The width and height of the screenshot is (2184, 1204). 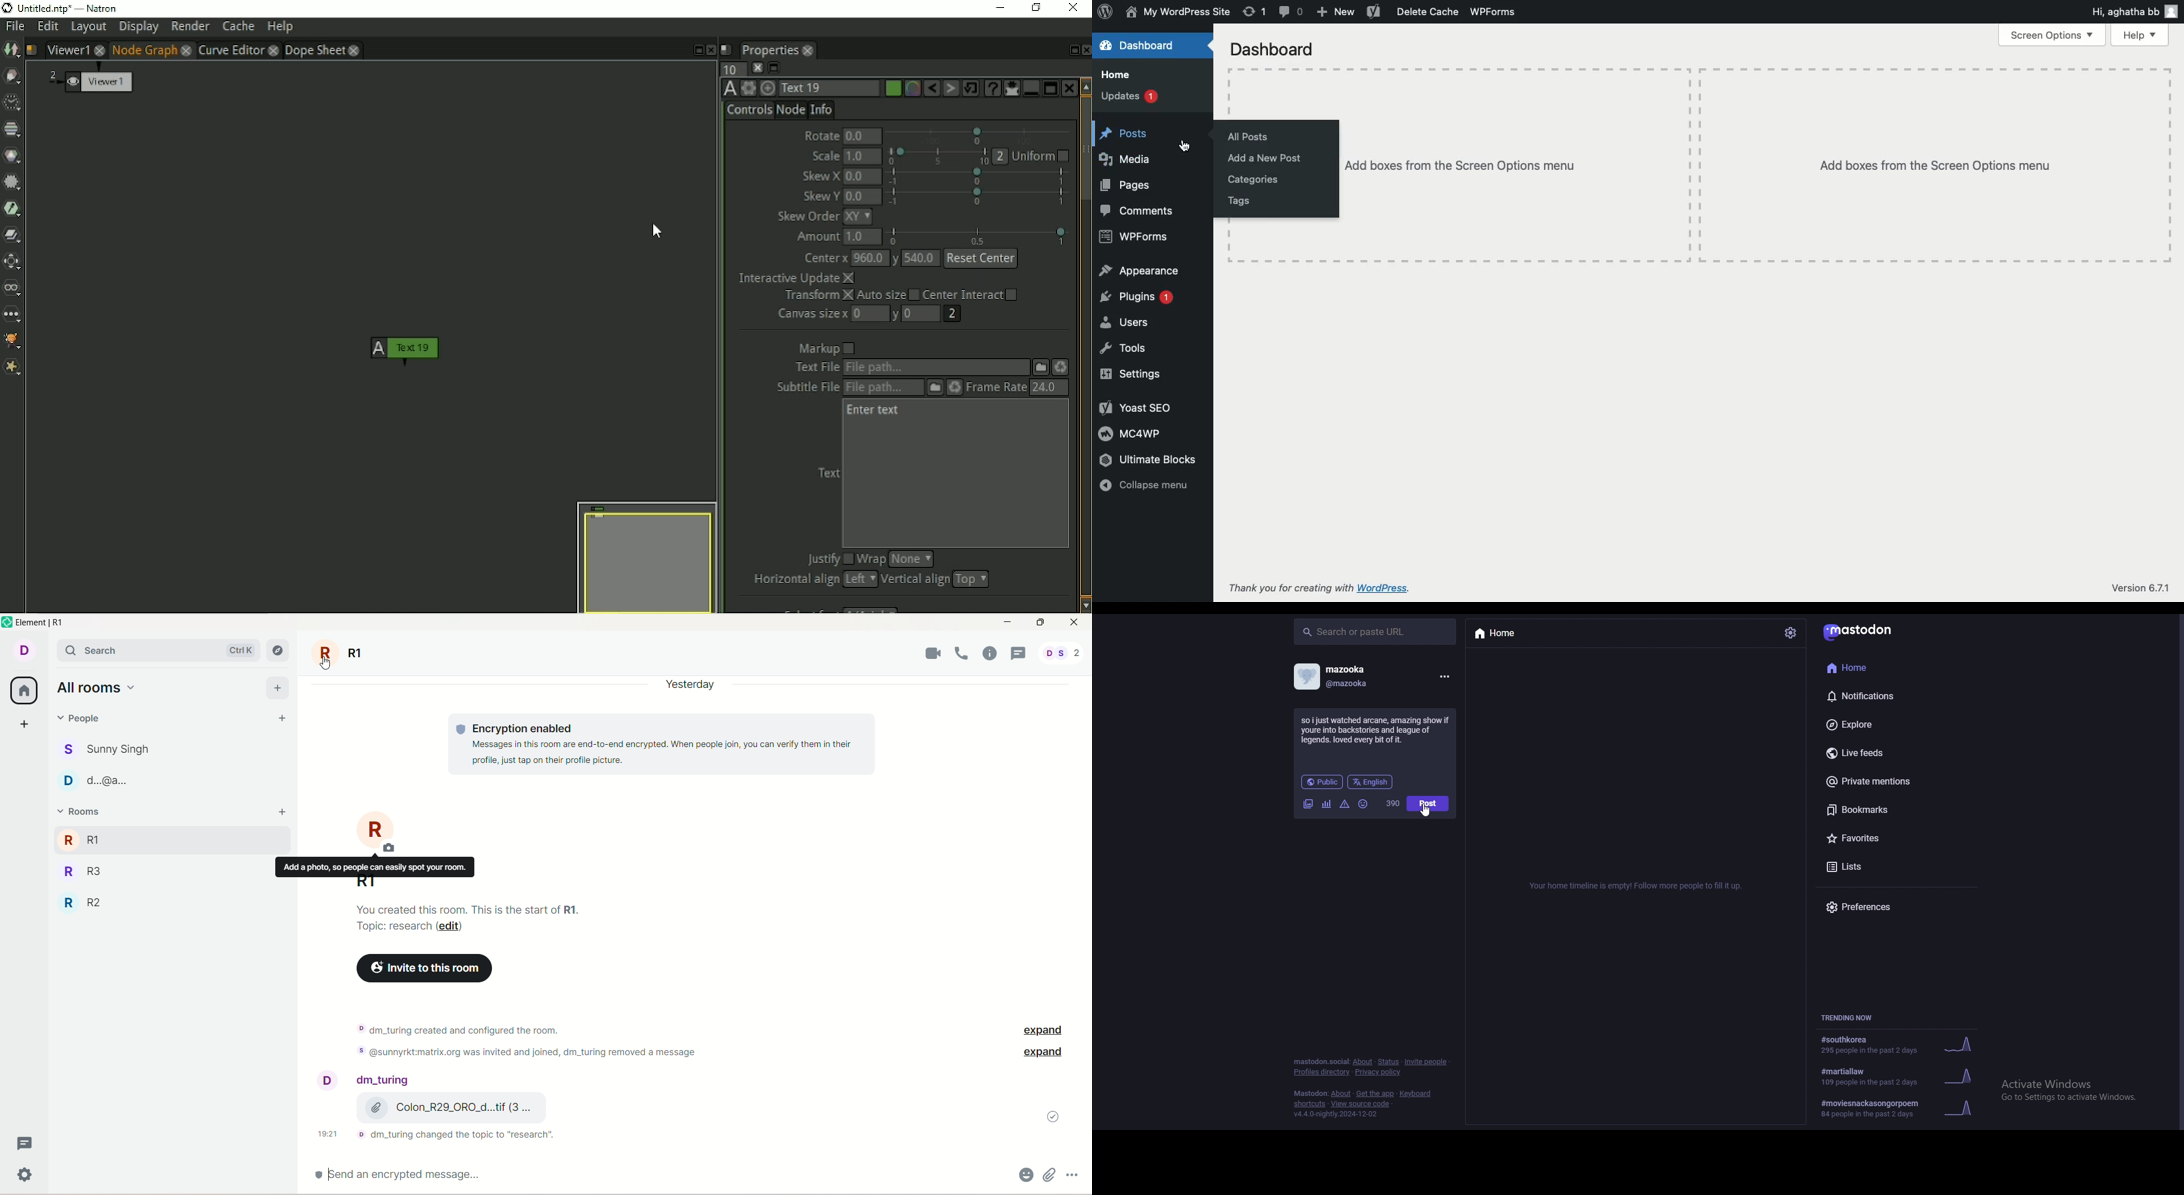 What do you see at coordinates (1178, 11) in the screenshot?
I see `Name` at bounding box center [1178, 11].